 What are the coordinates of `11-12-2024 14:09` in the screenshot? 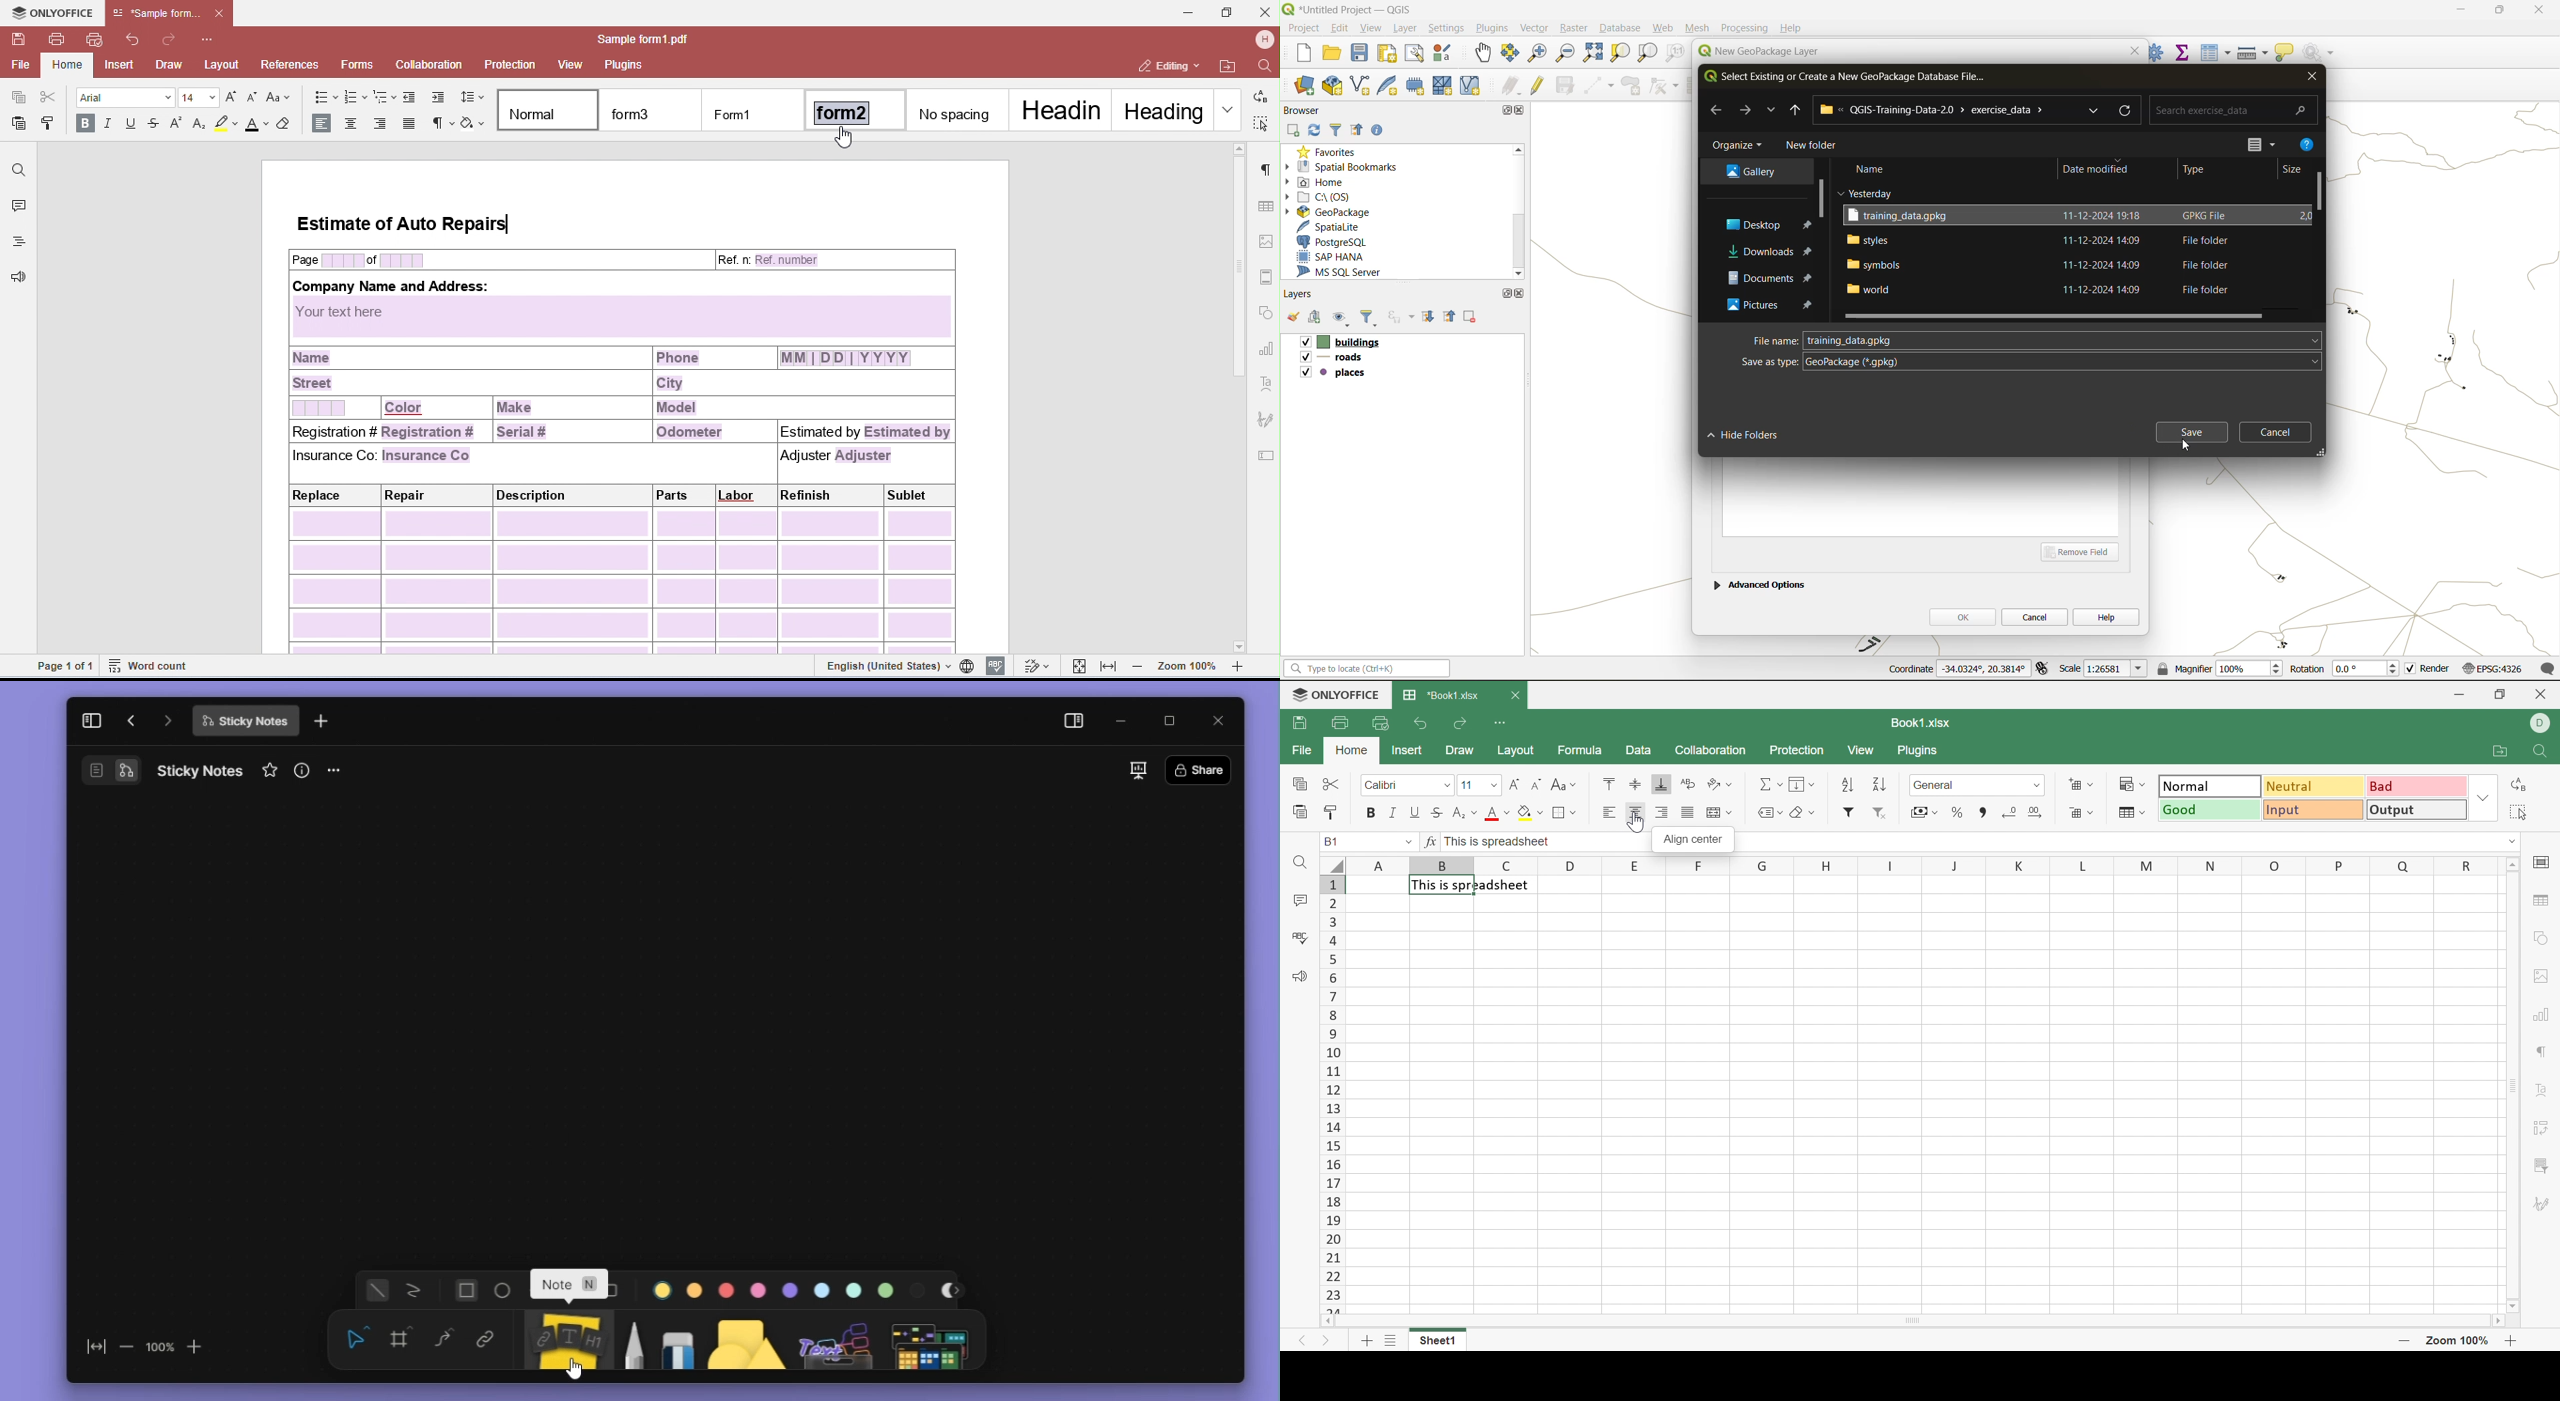 It's located at (2105, 291).